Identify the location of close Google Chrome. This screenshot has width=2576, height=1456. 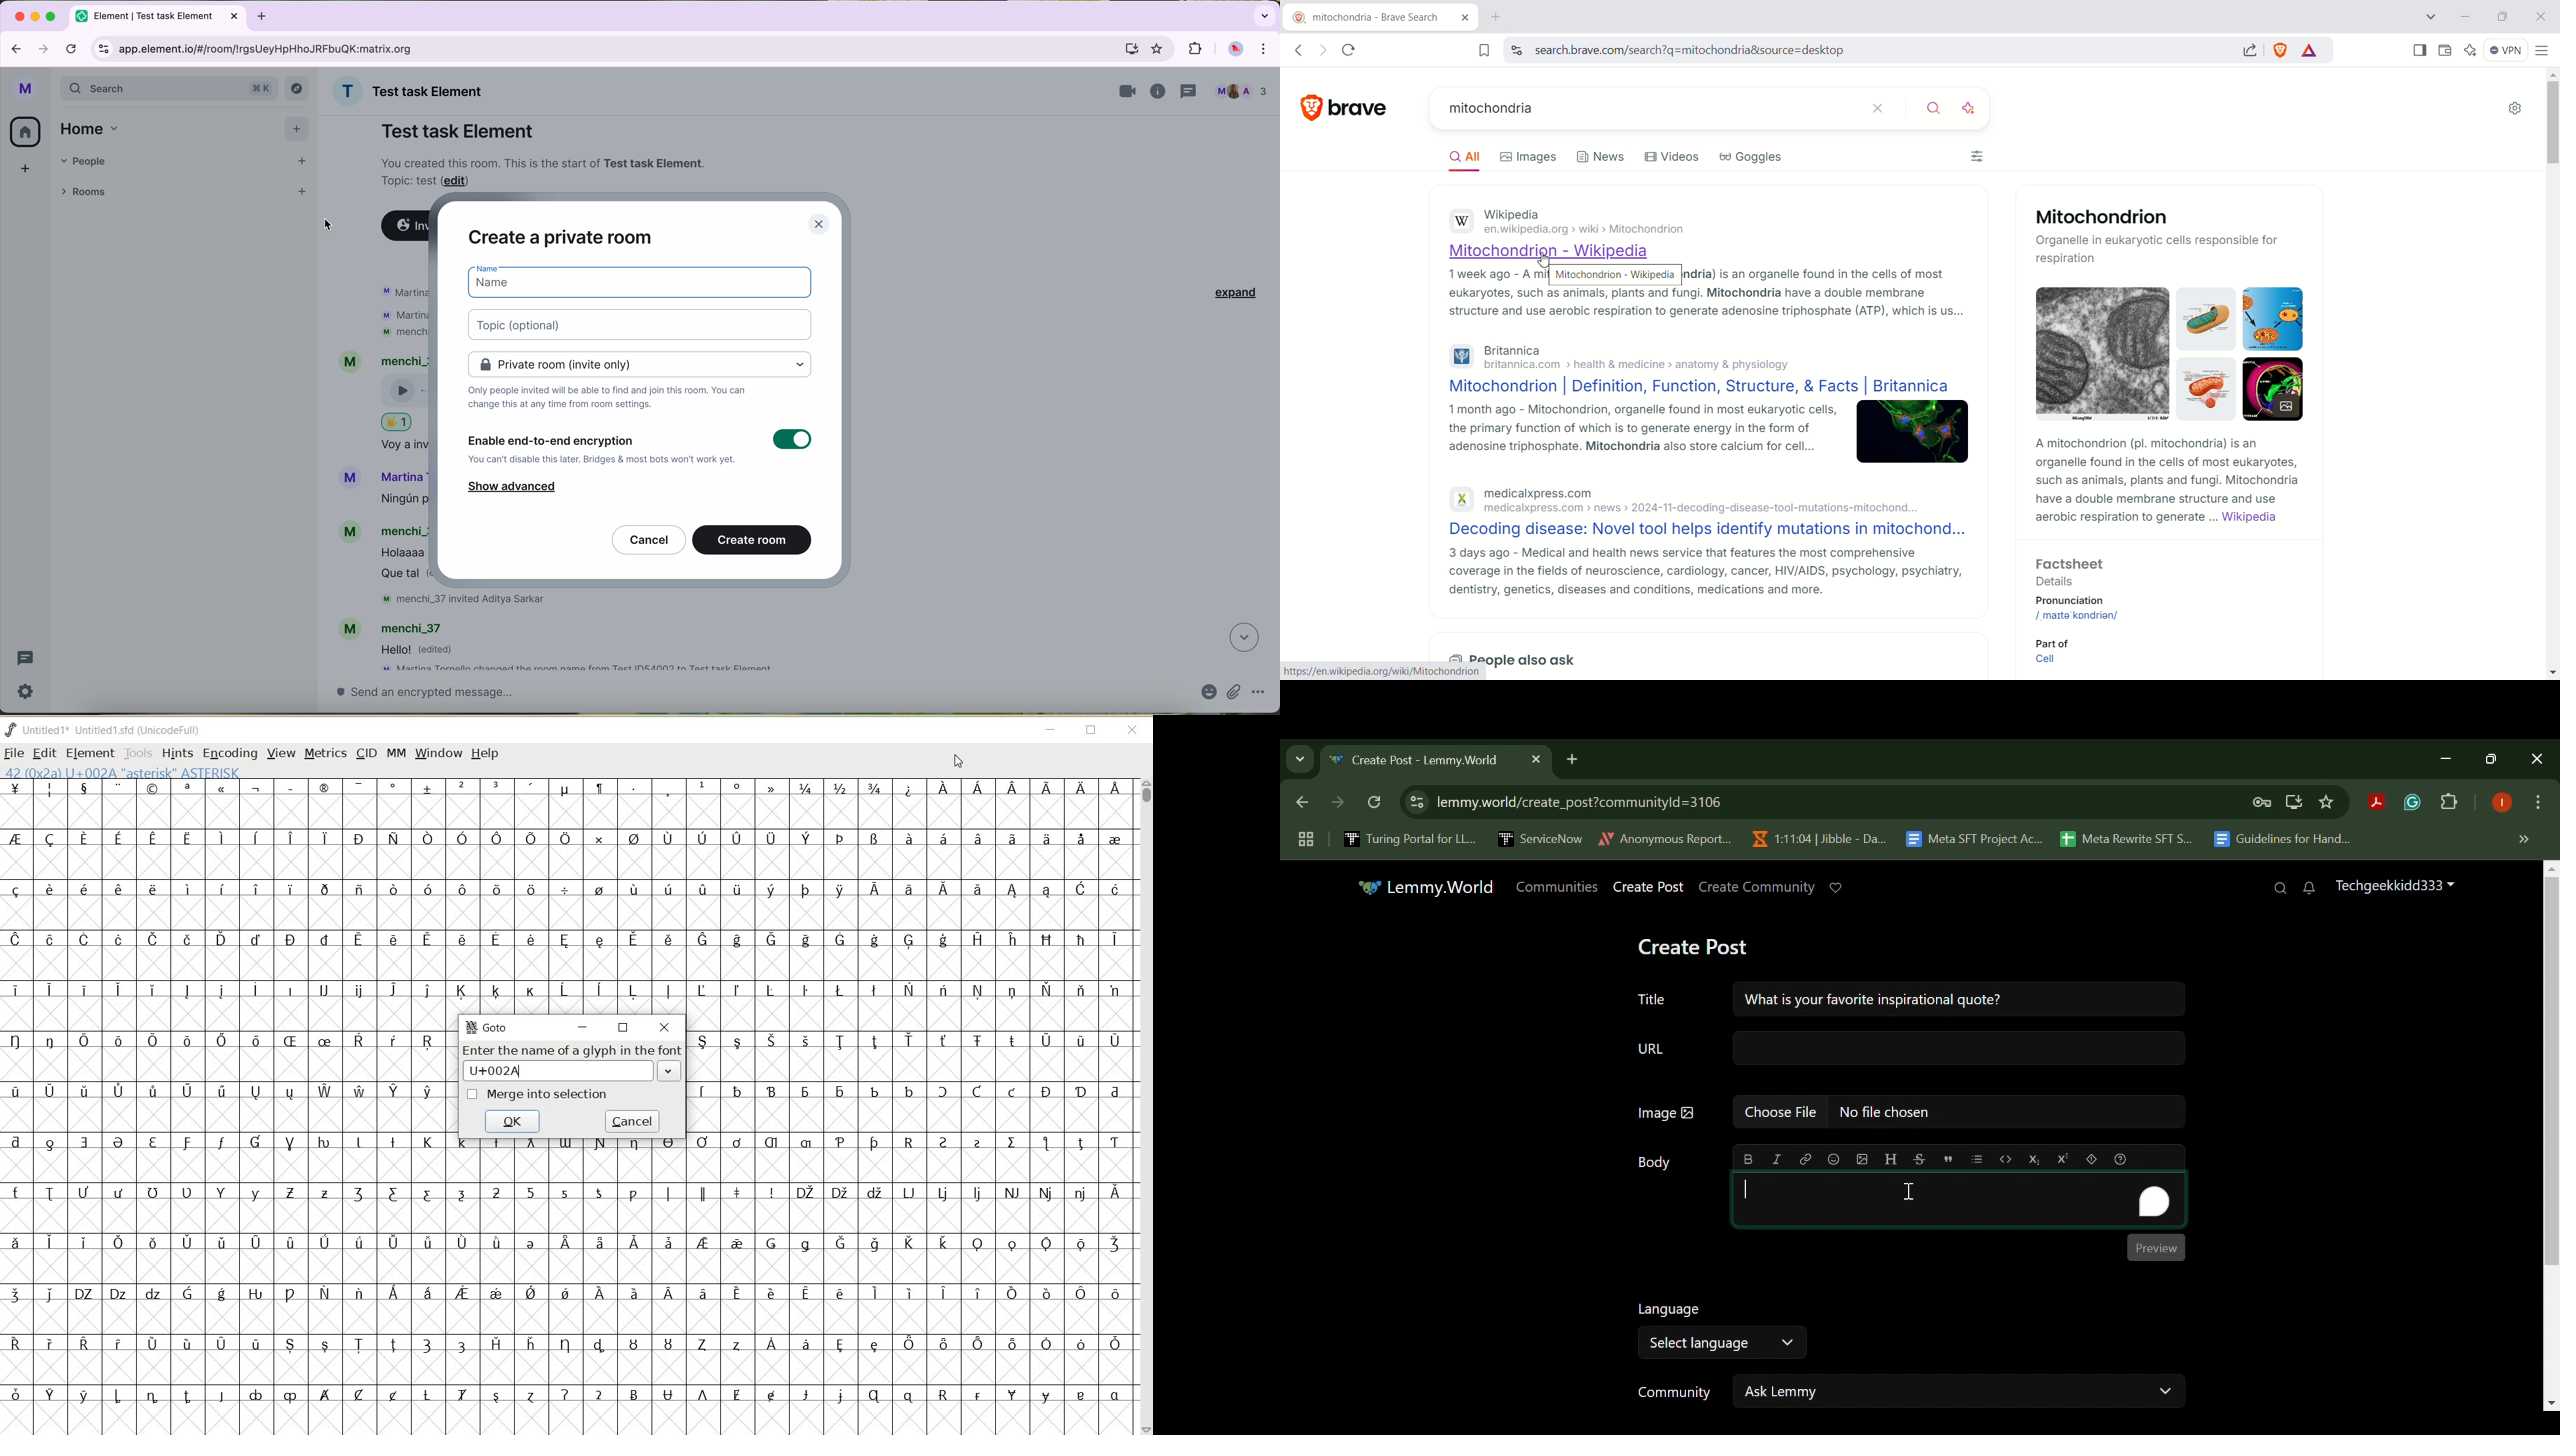
(19, 16).